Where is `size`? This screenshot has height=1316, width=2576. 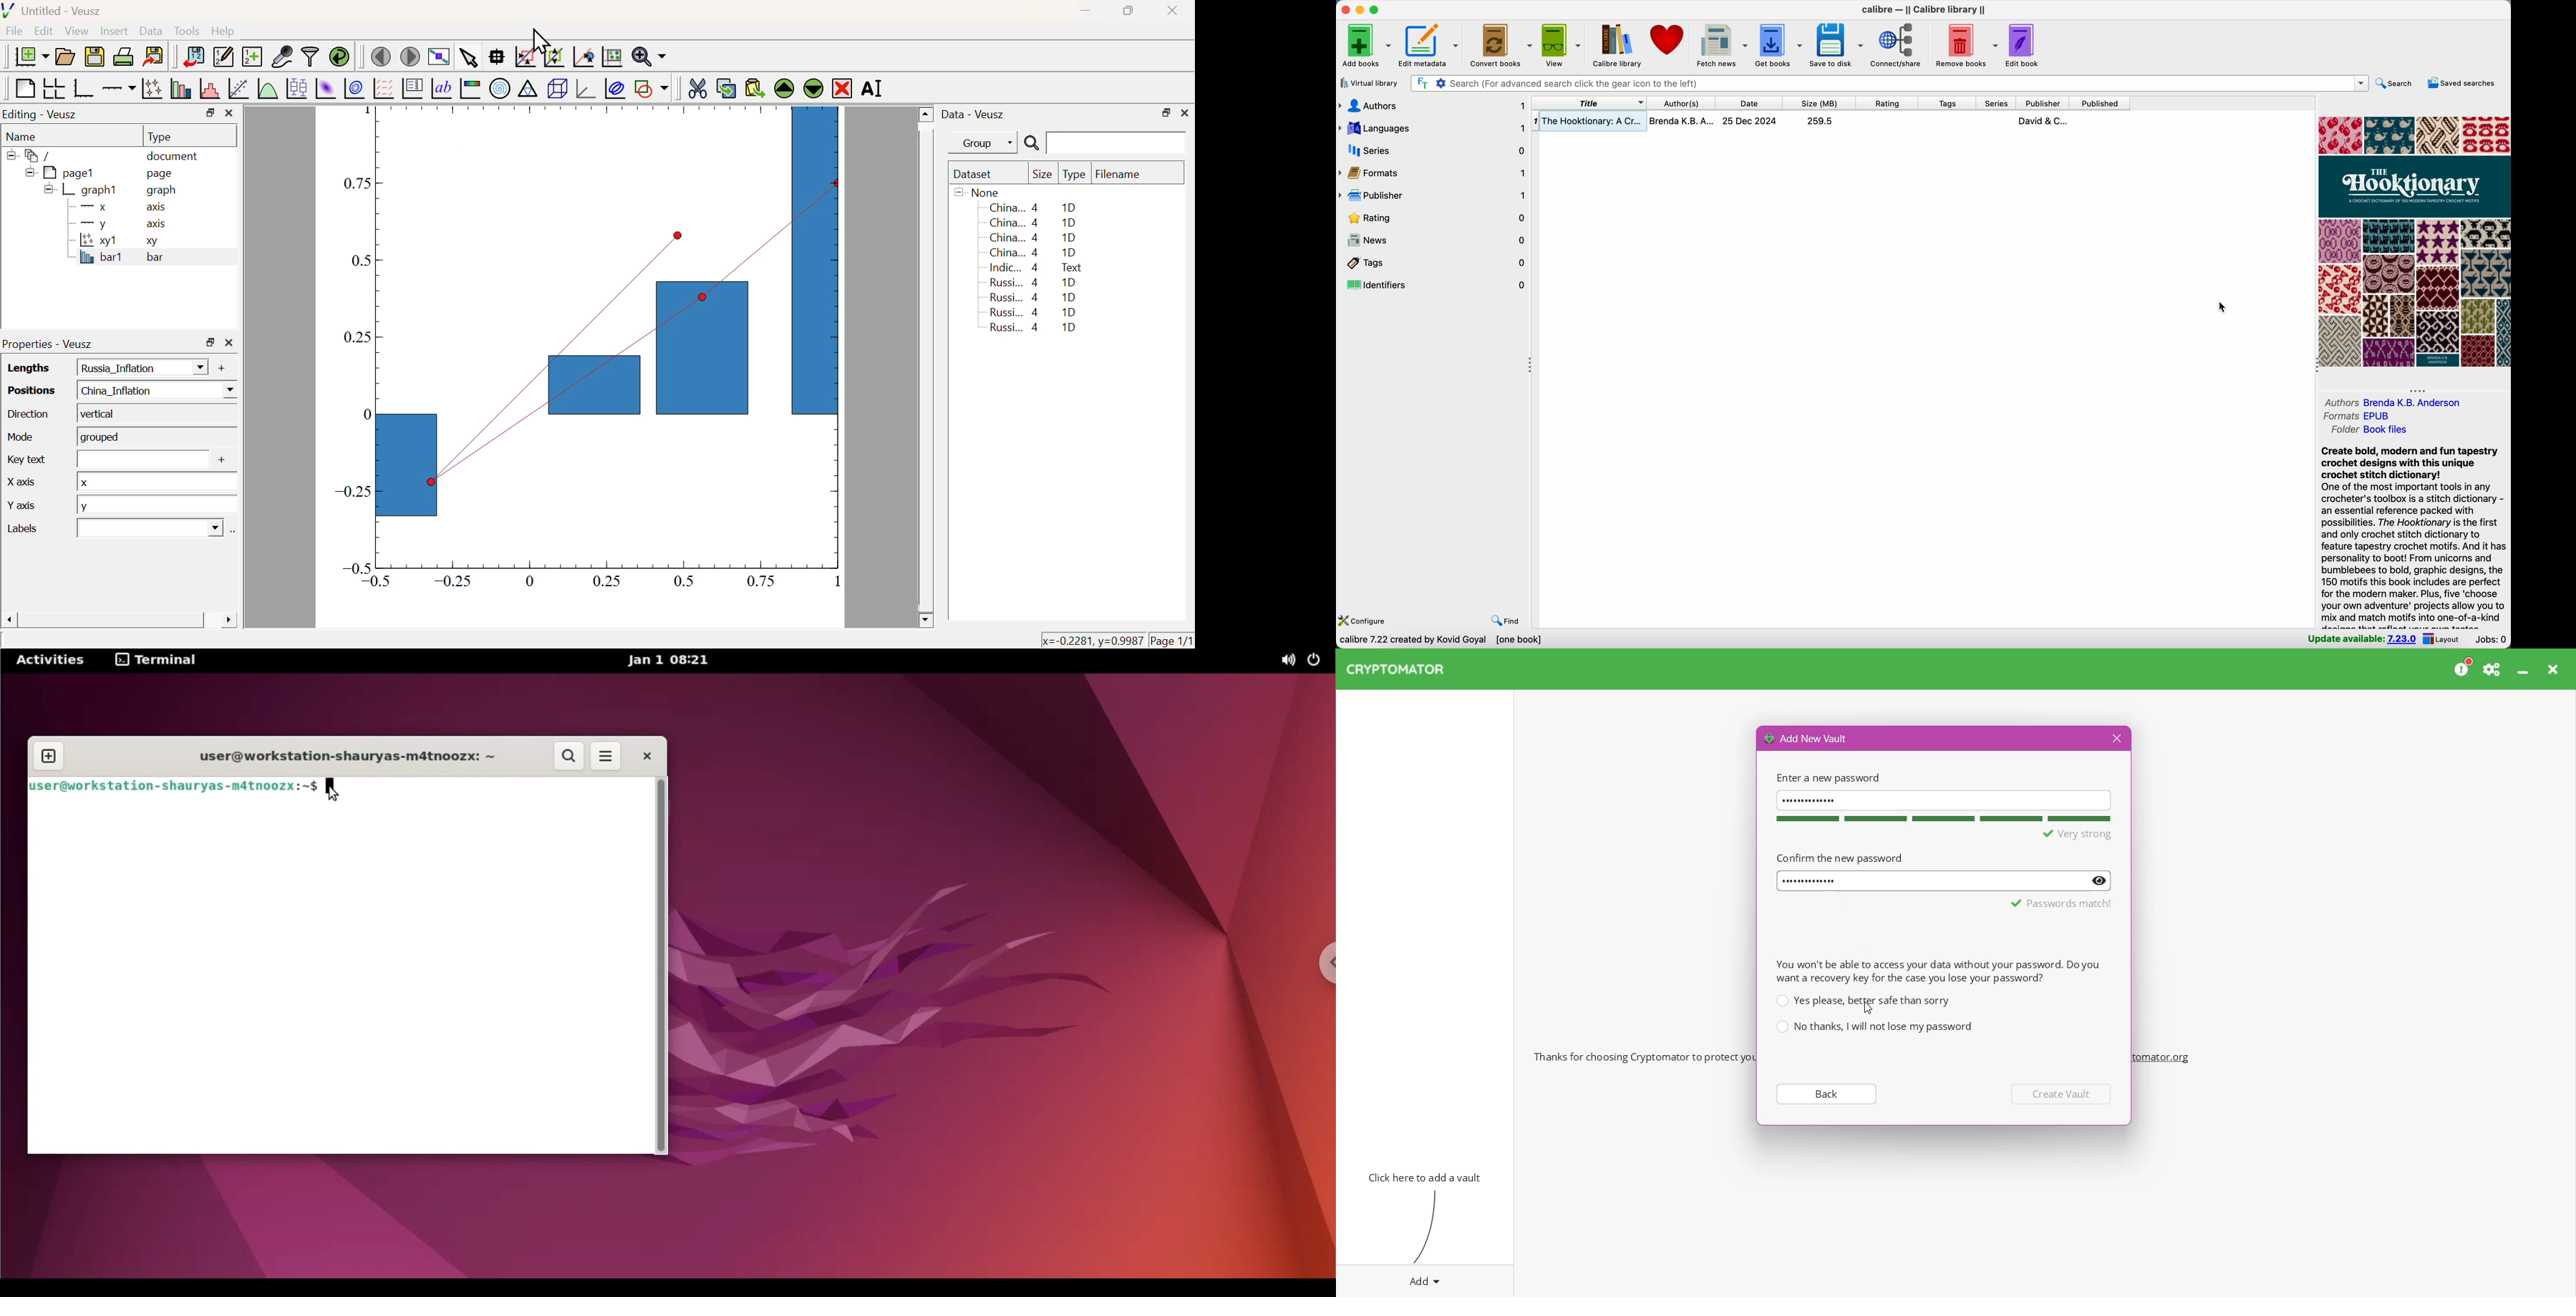
size is located at coordinates (1821, 103).